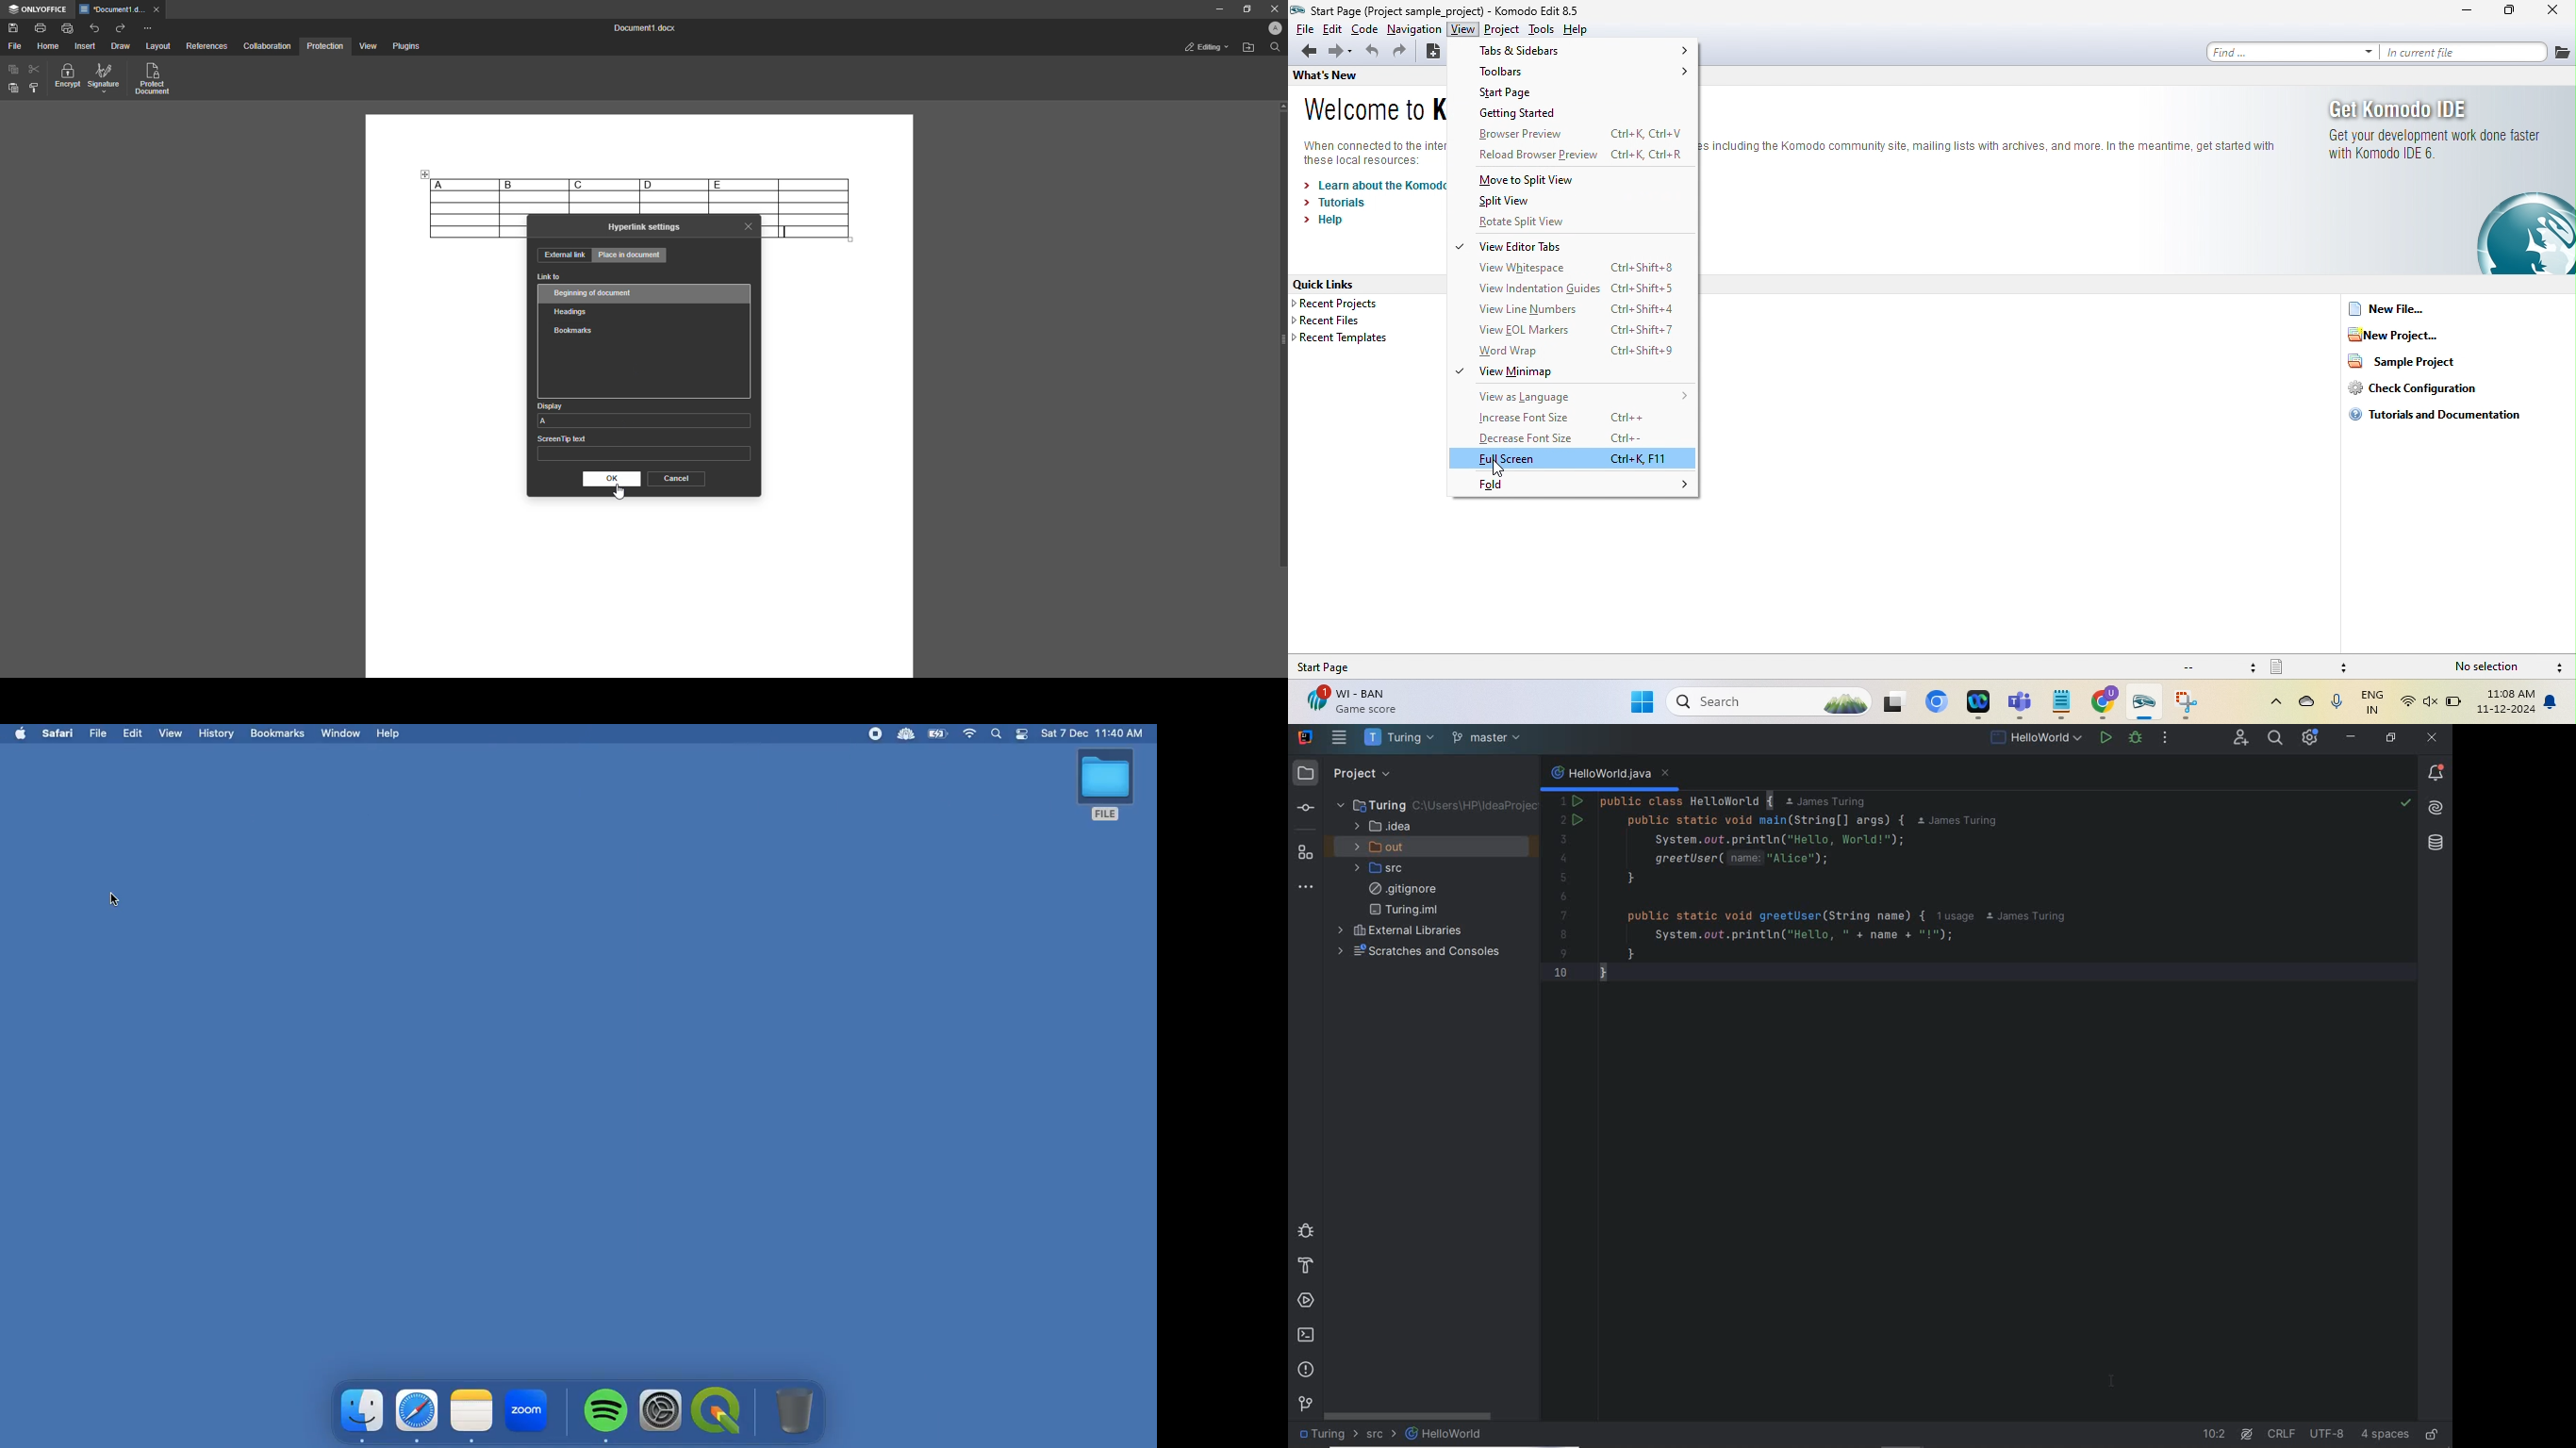  What do you see at coordinates (675, 479) in the screenshot?
I see `Cancel` at bounding box center [675, 479].